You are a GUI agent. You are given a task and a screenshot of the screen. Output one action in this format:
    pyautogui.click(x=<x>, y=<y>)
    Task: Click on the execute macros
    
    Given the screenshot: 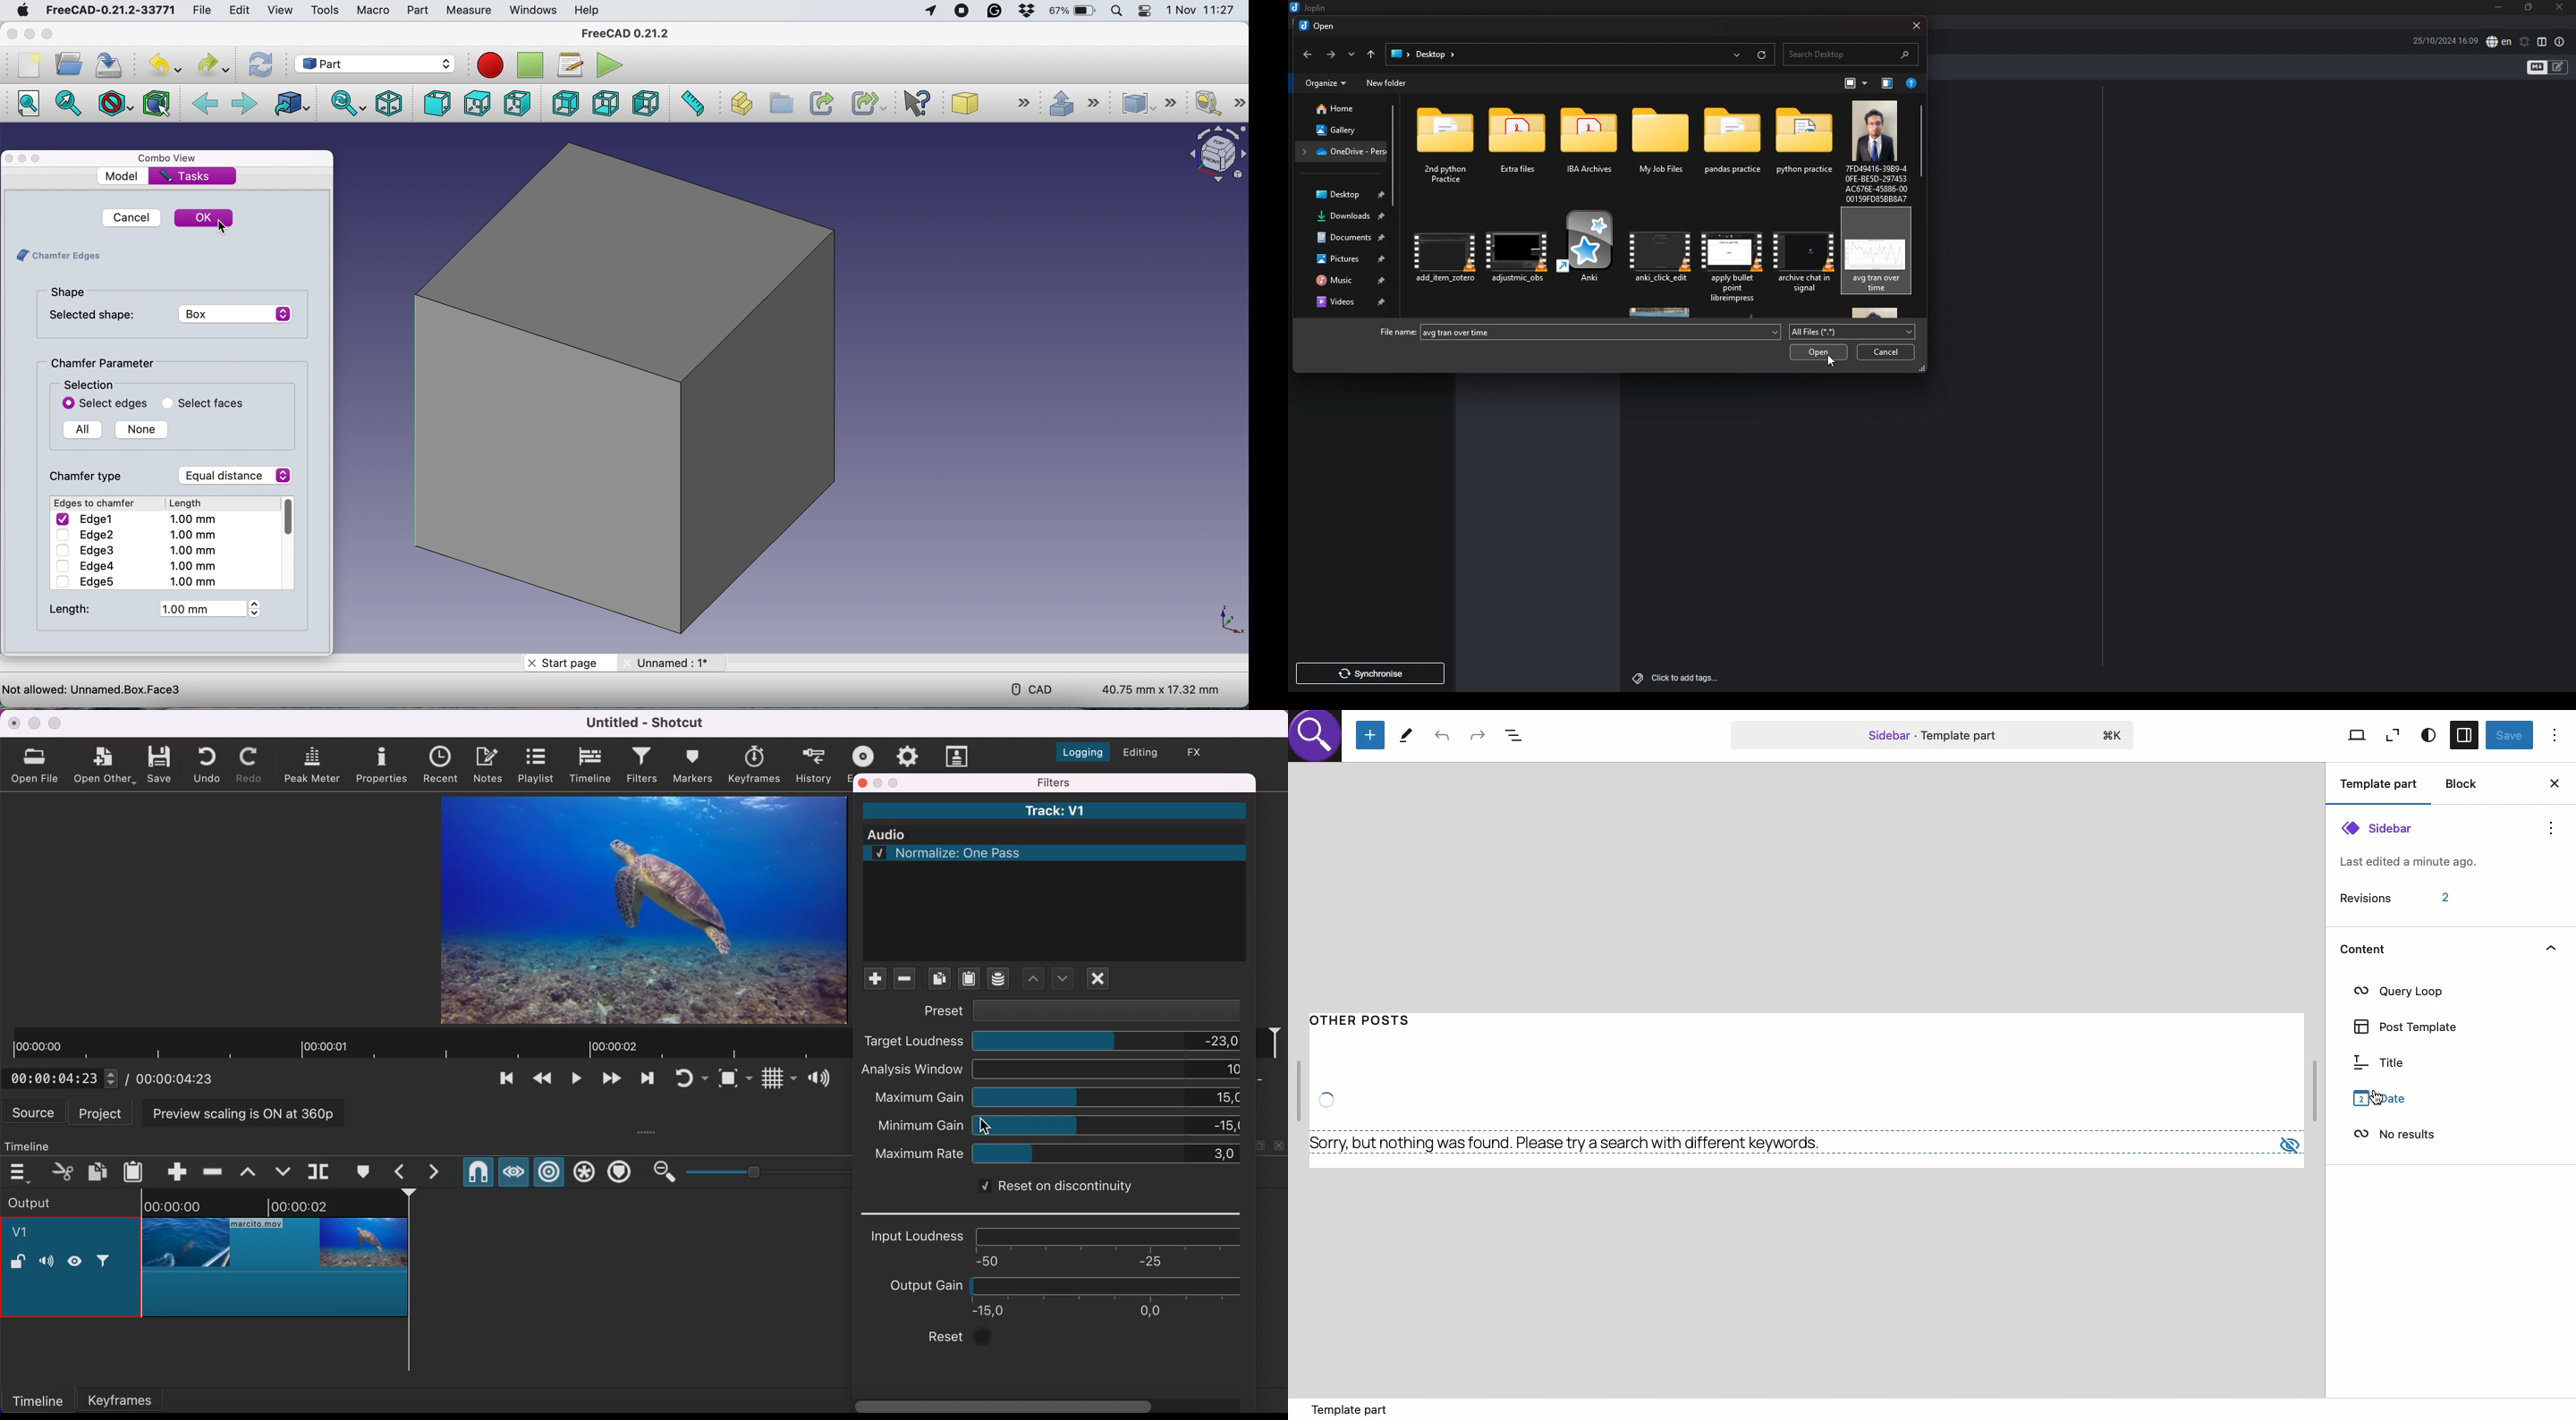 What is the action you would take?
    pyautogui.click(x=611, y=66)
    